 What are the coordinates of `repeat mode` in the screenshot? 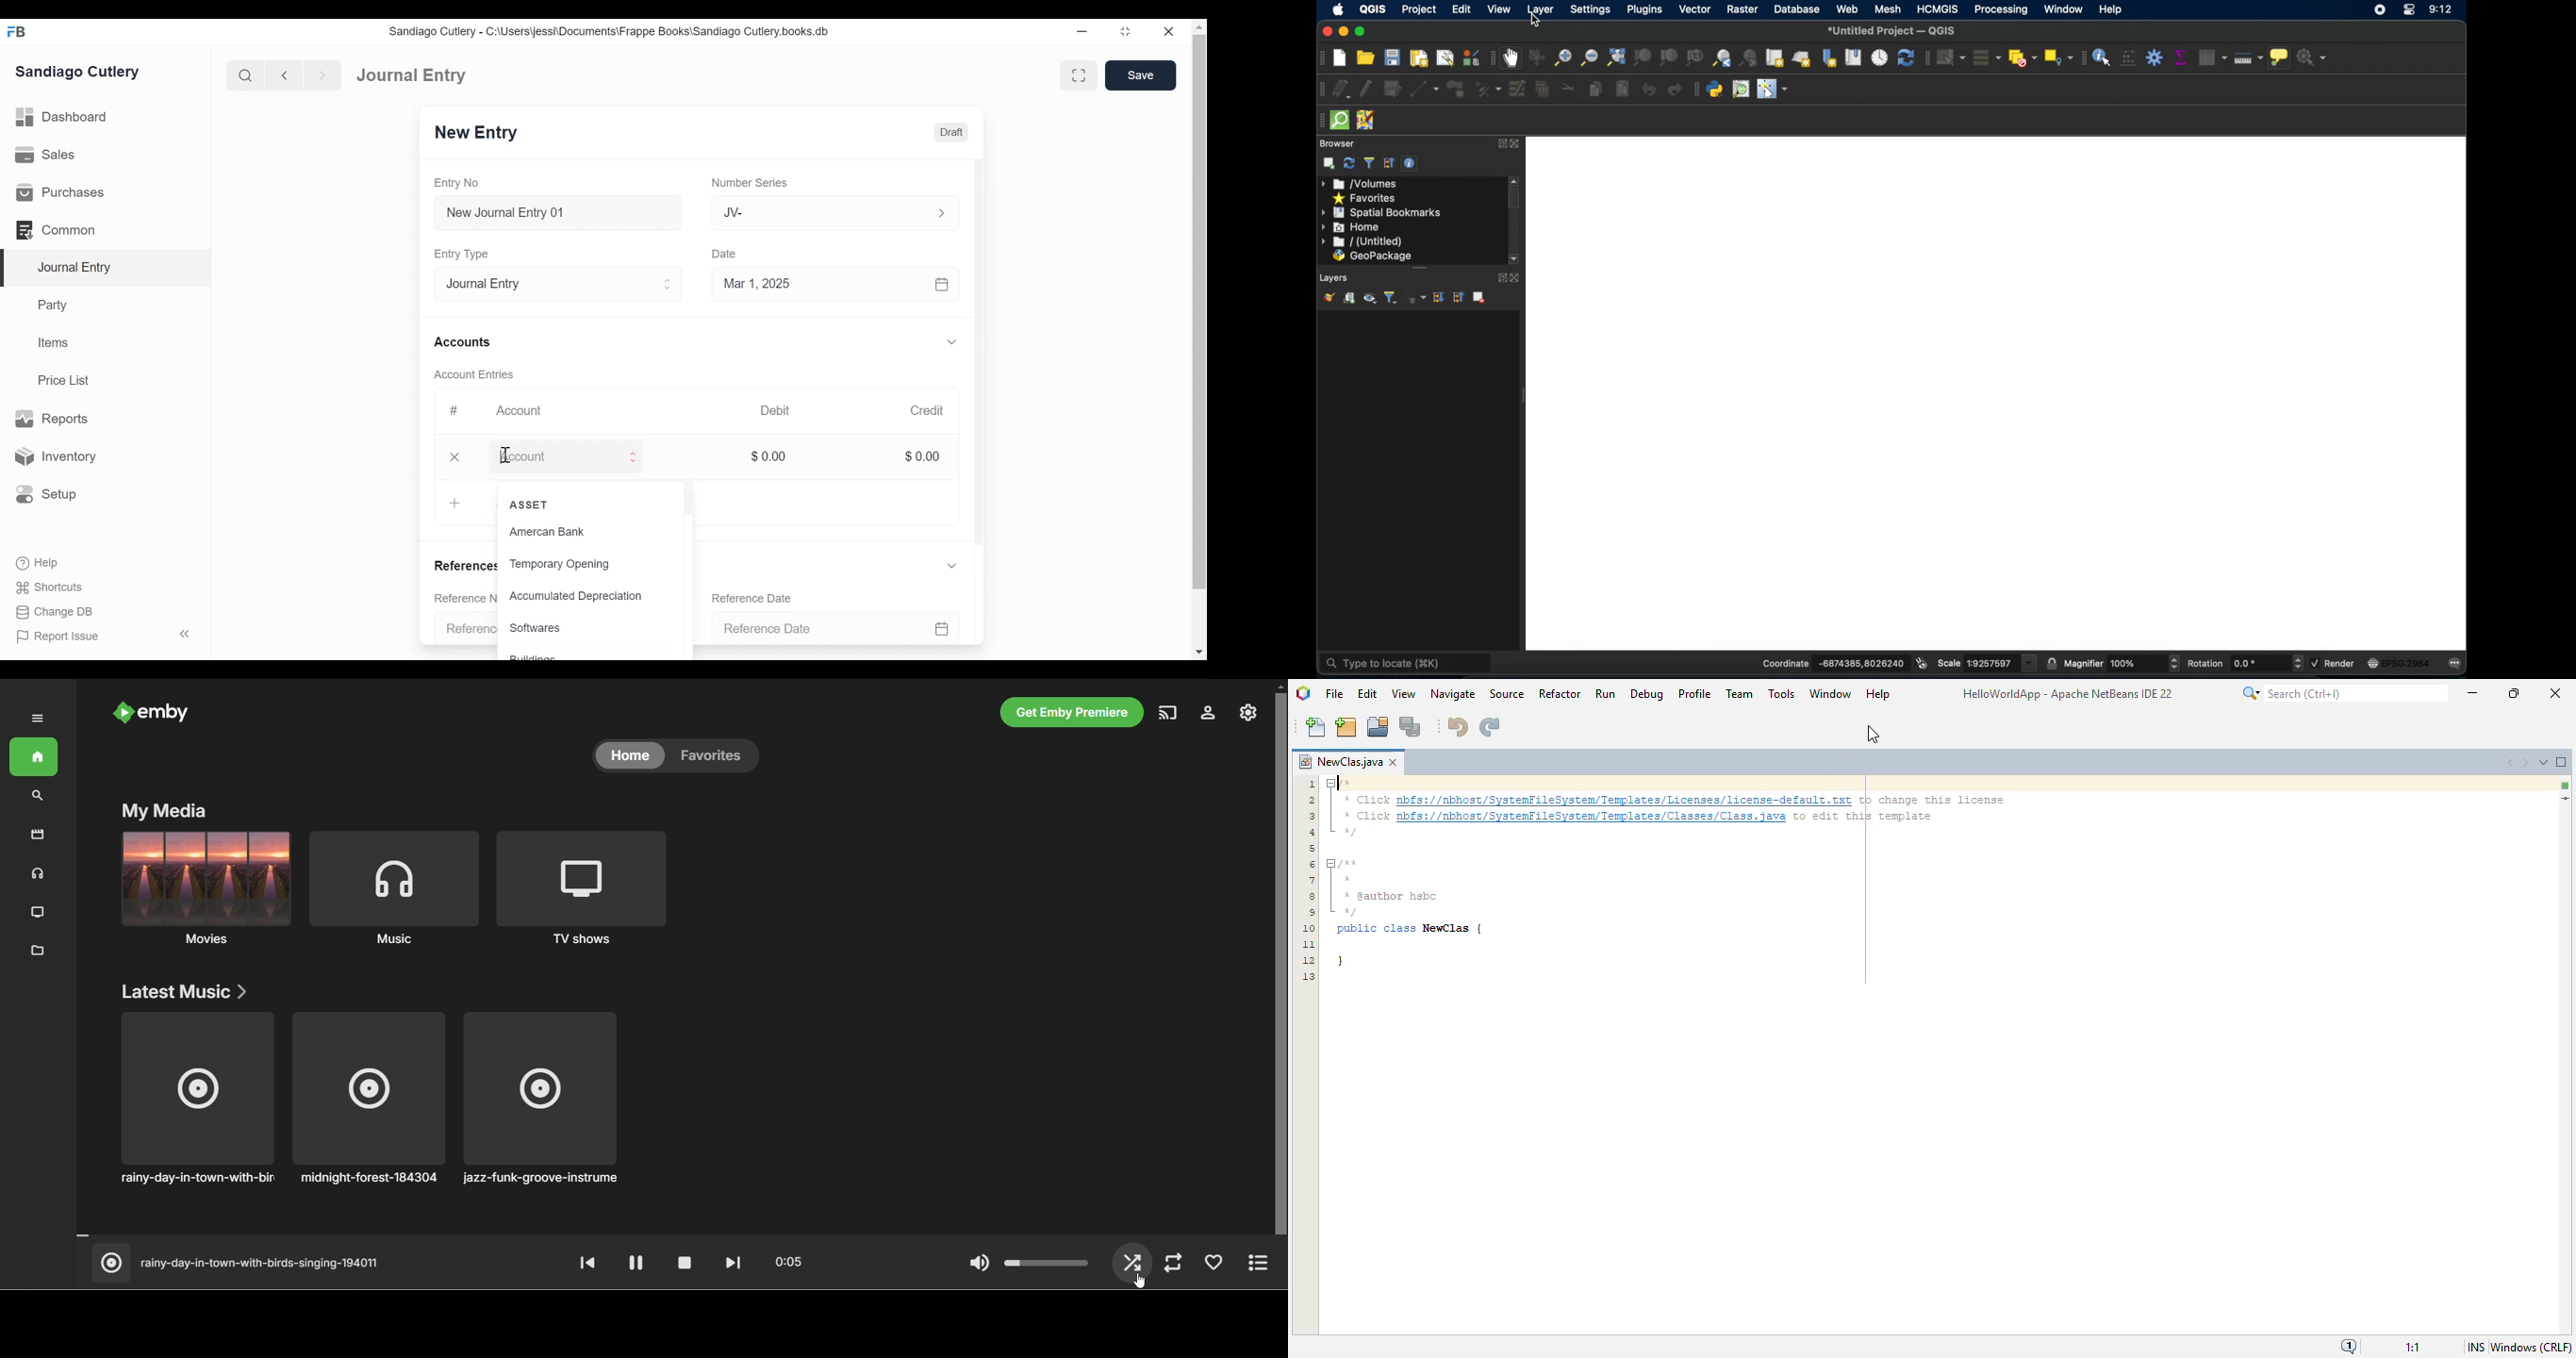 It's located at (1172, 1263).